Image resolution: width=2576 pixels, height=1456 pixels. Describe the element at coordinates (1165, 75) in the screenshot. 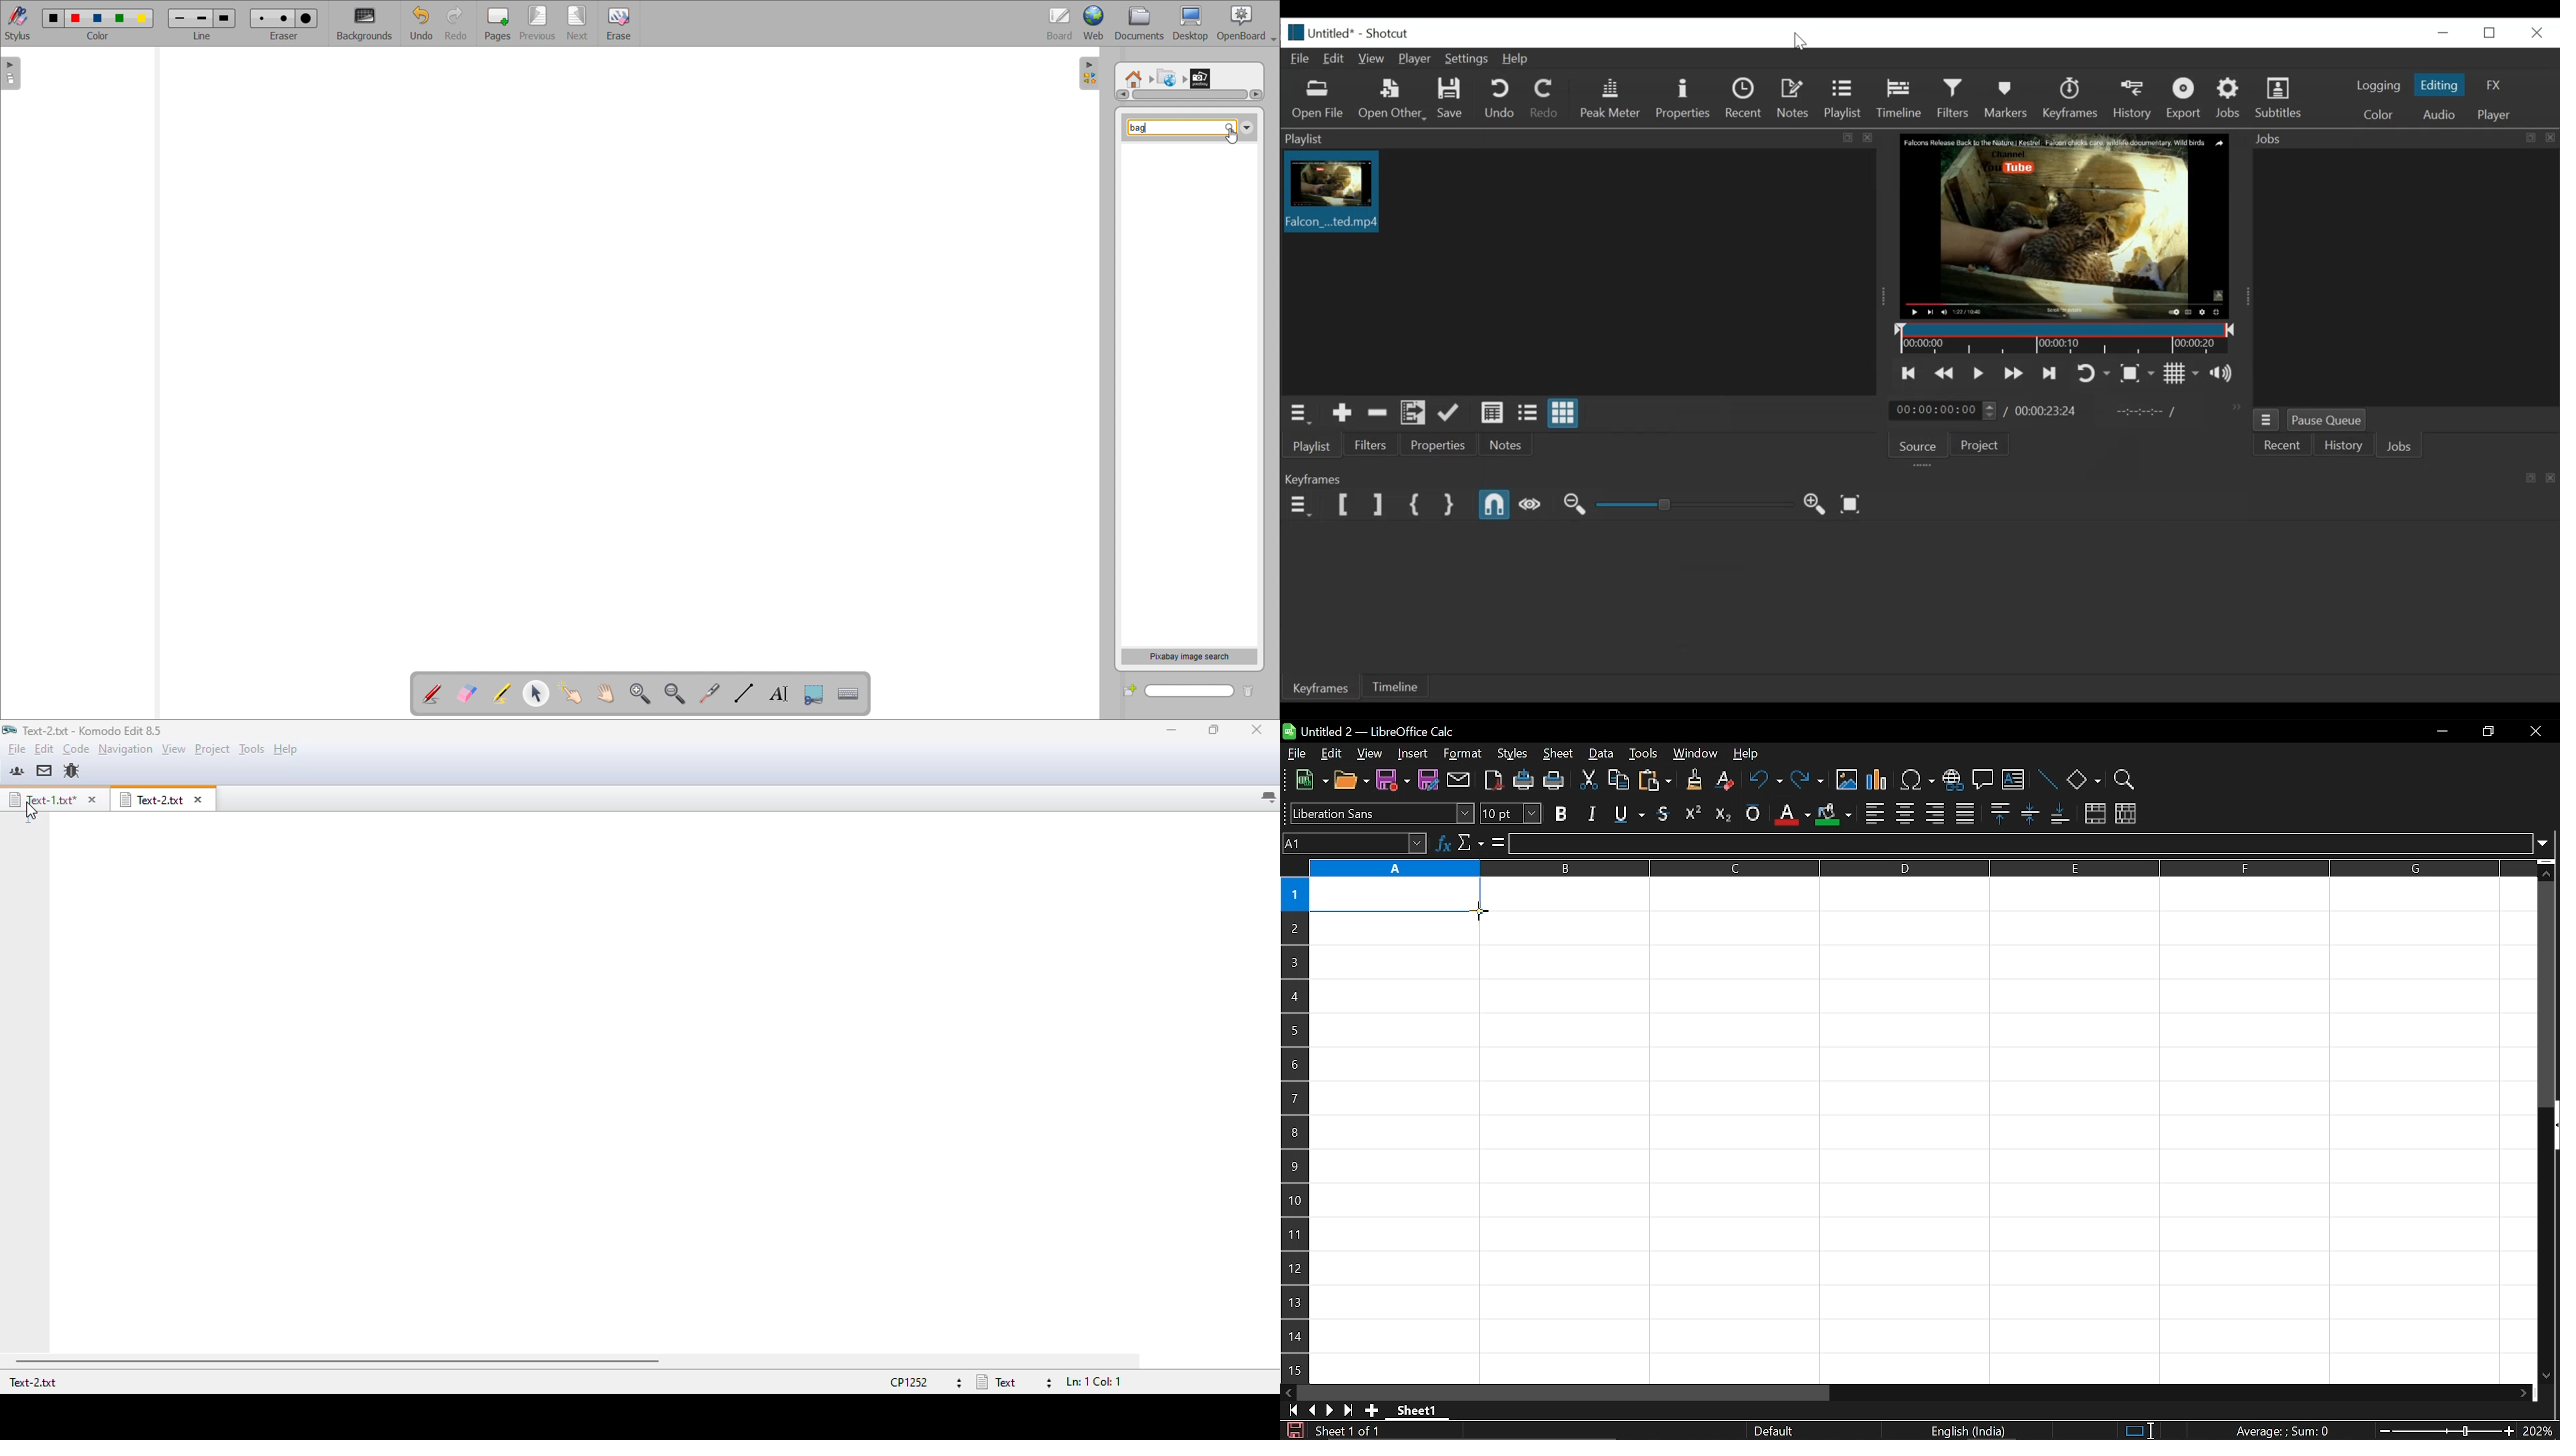

I see `Web search` at that location.